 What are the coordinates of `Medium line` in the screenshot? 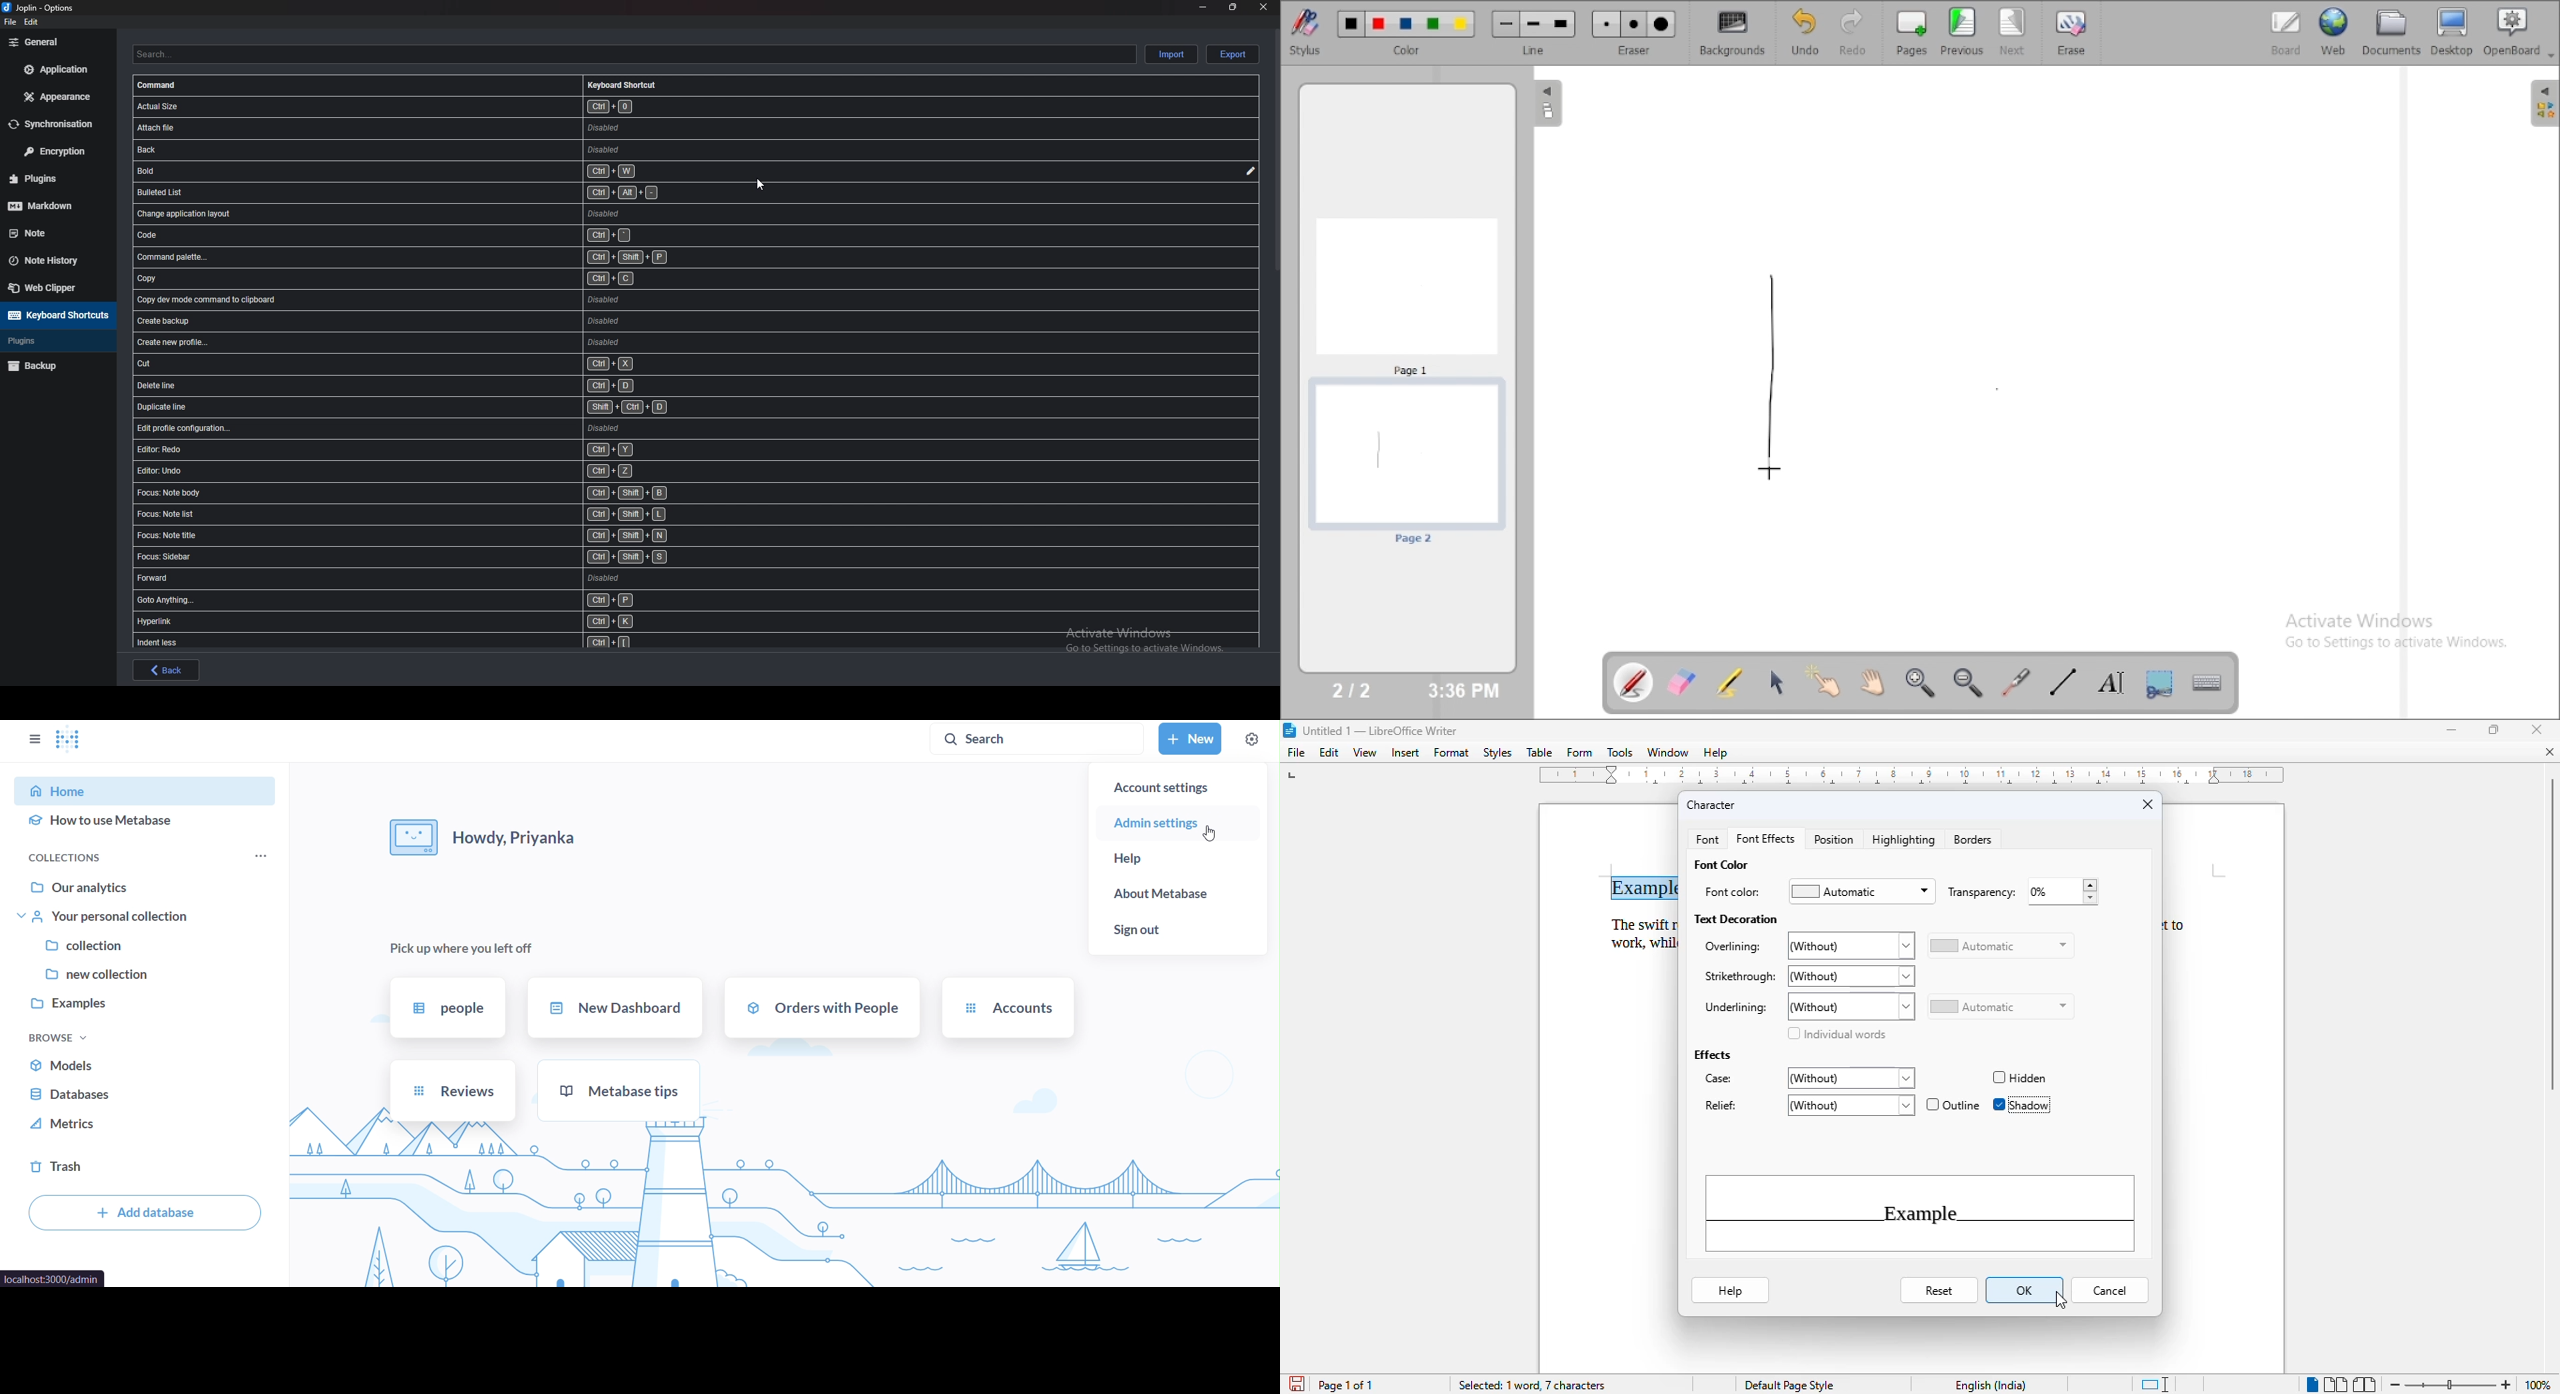 It's located at (1535, 24).